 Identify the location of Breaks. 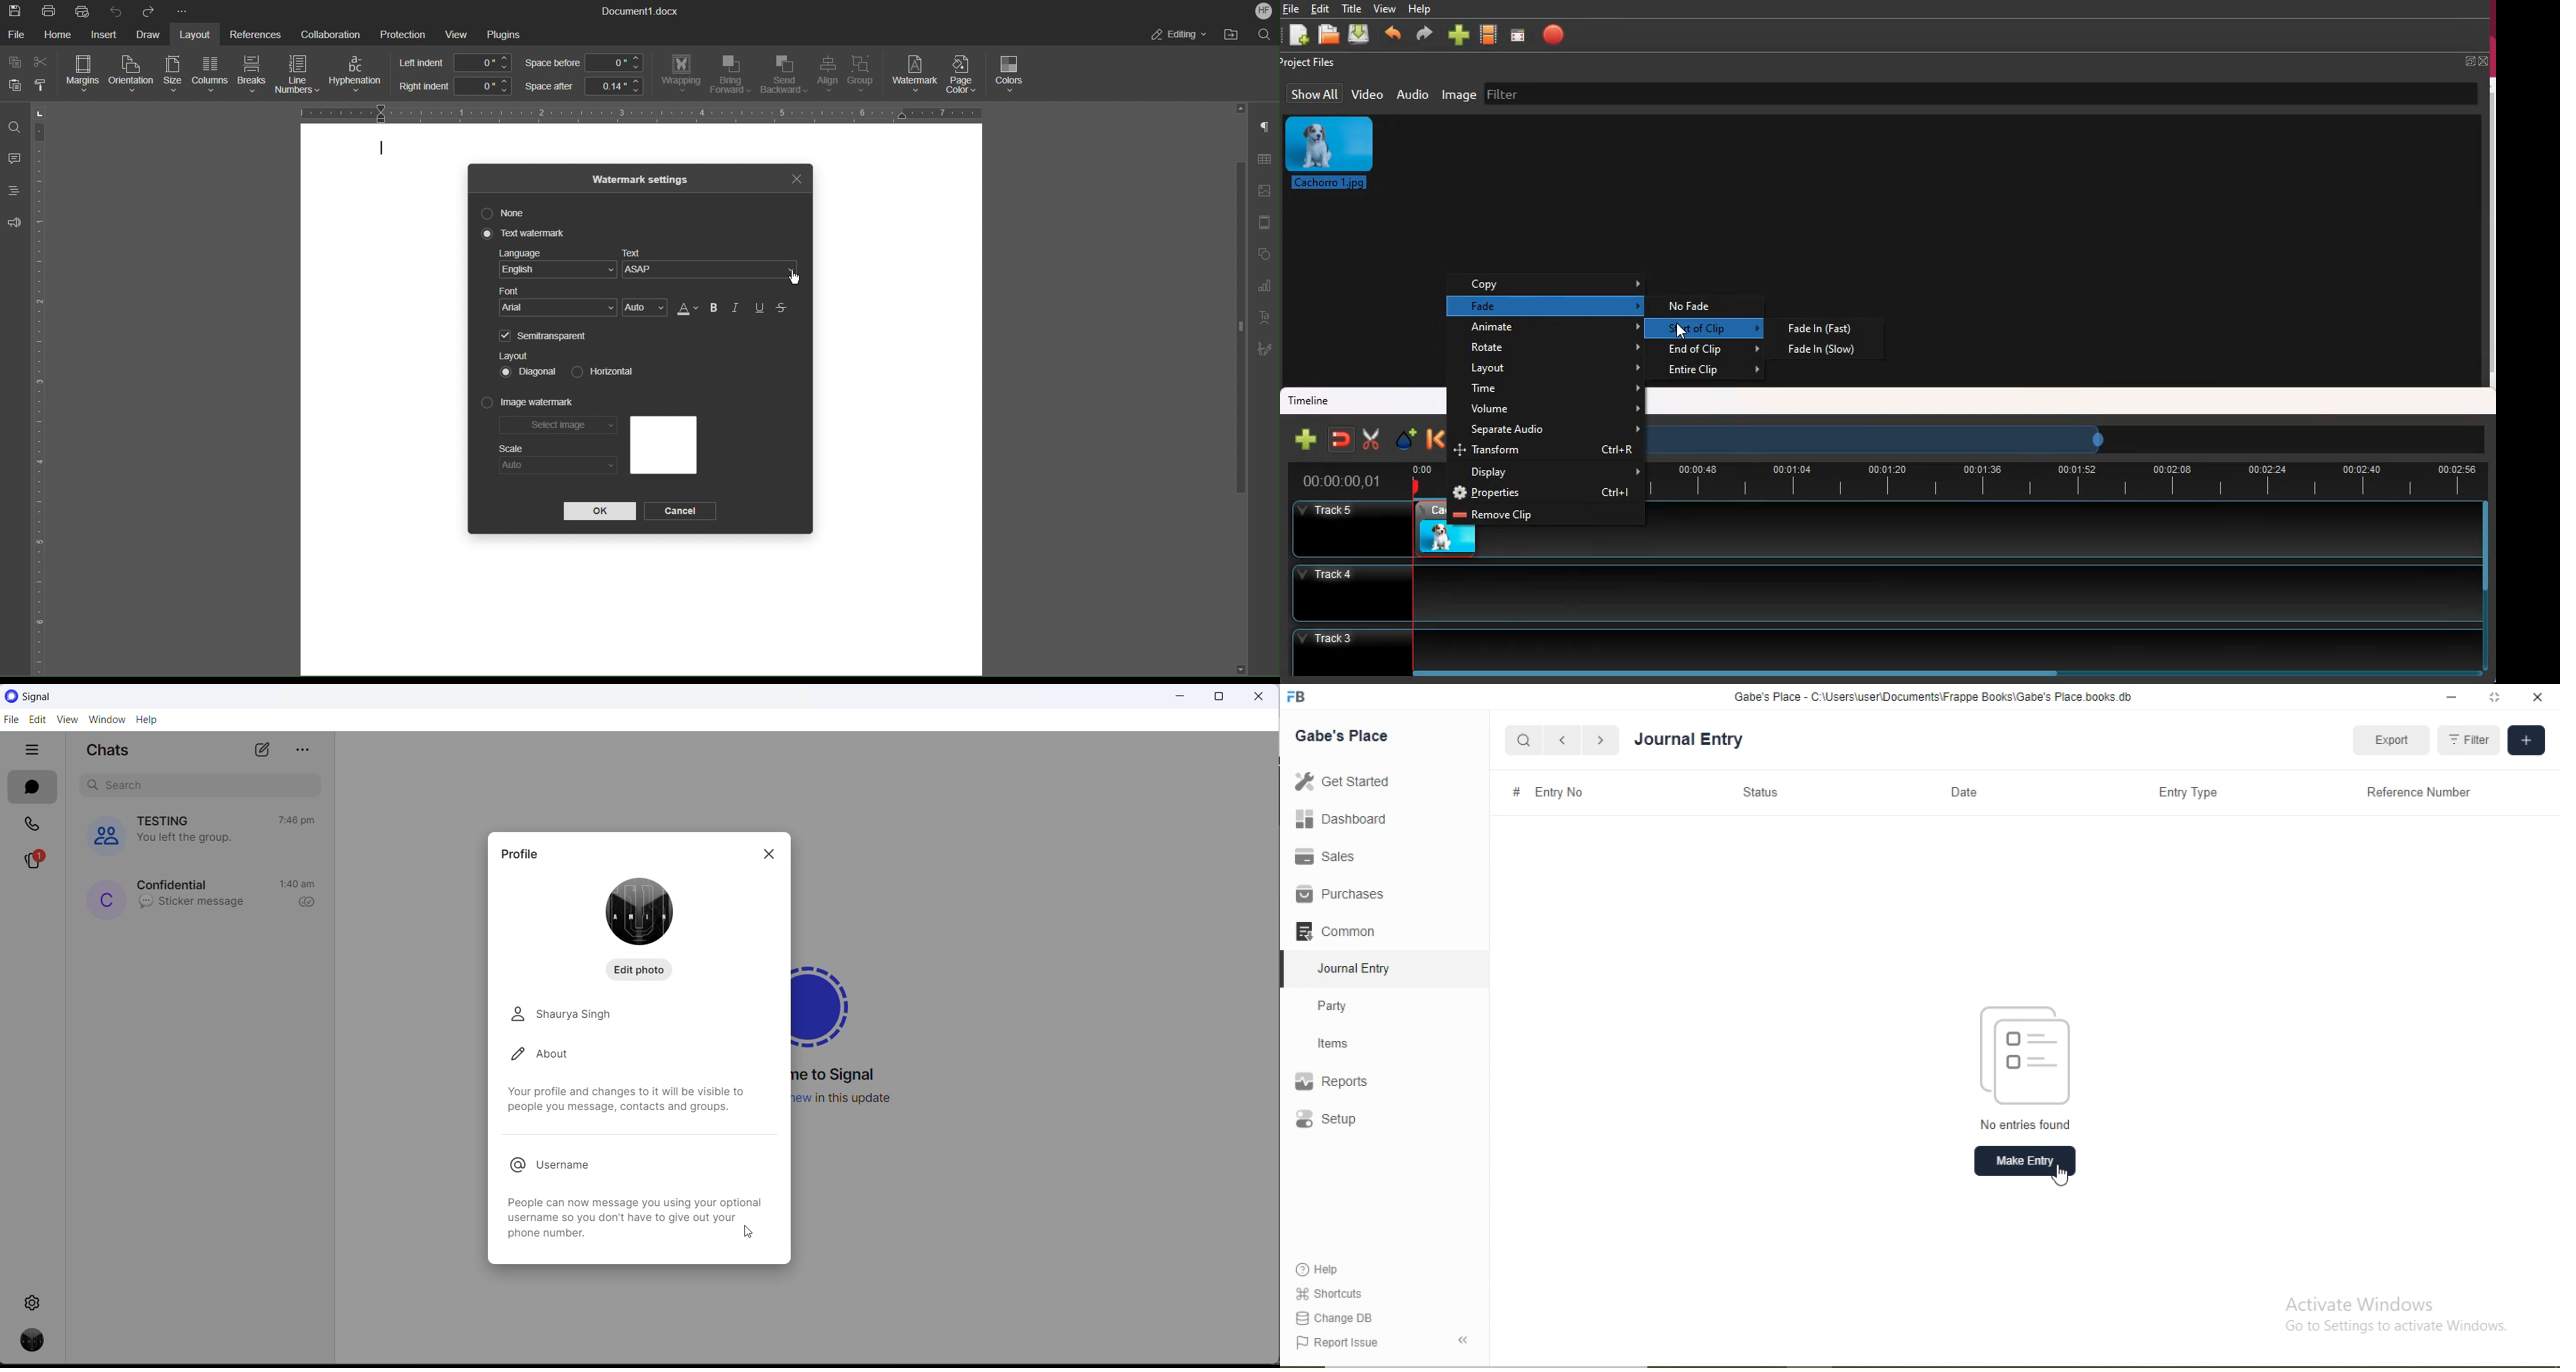
(253, 75).